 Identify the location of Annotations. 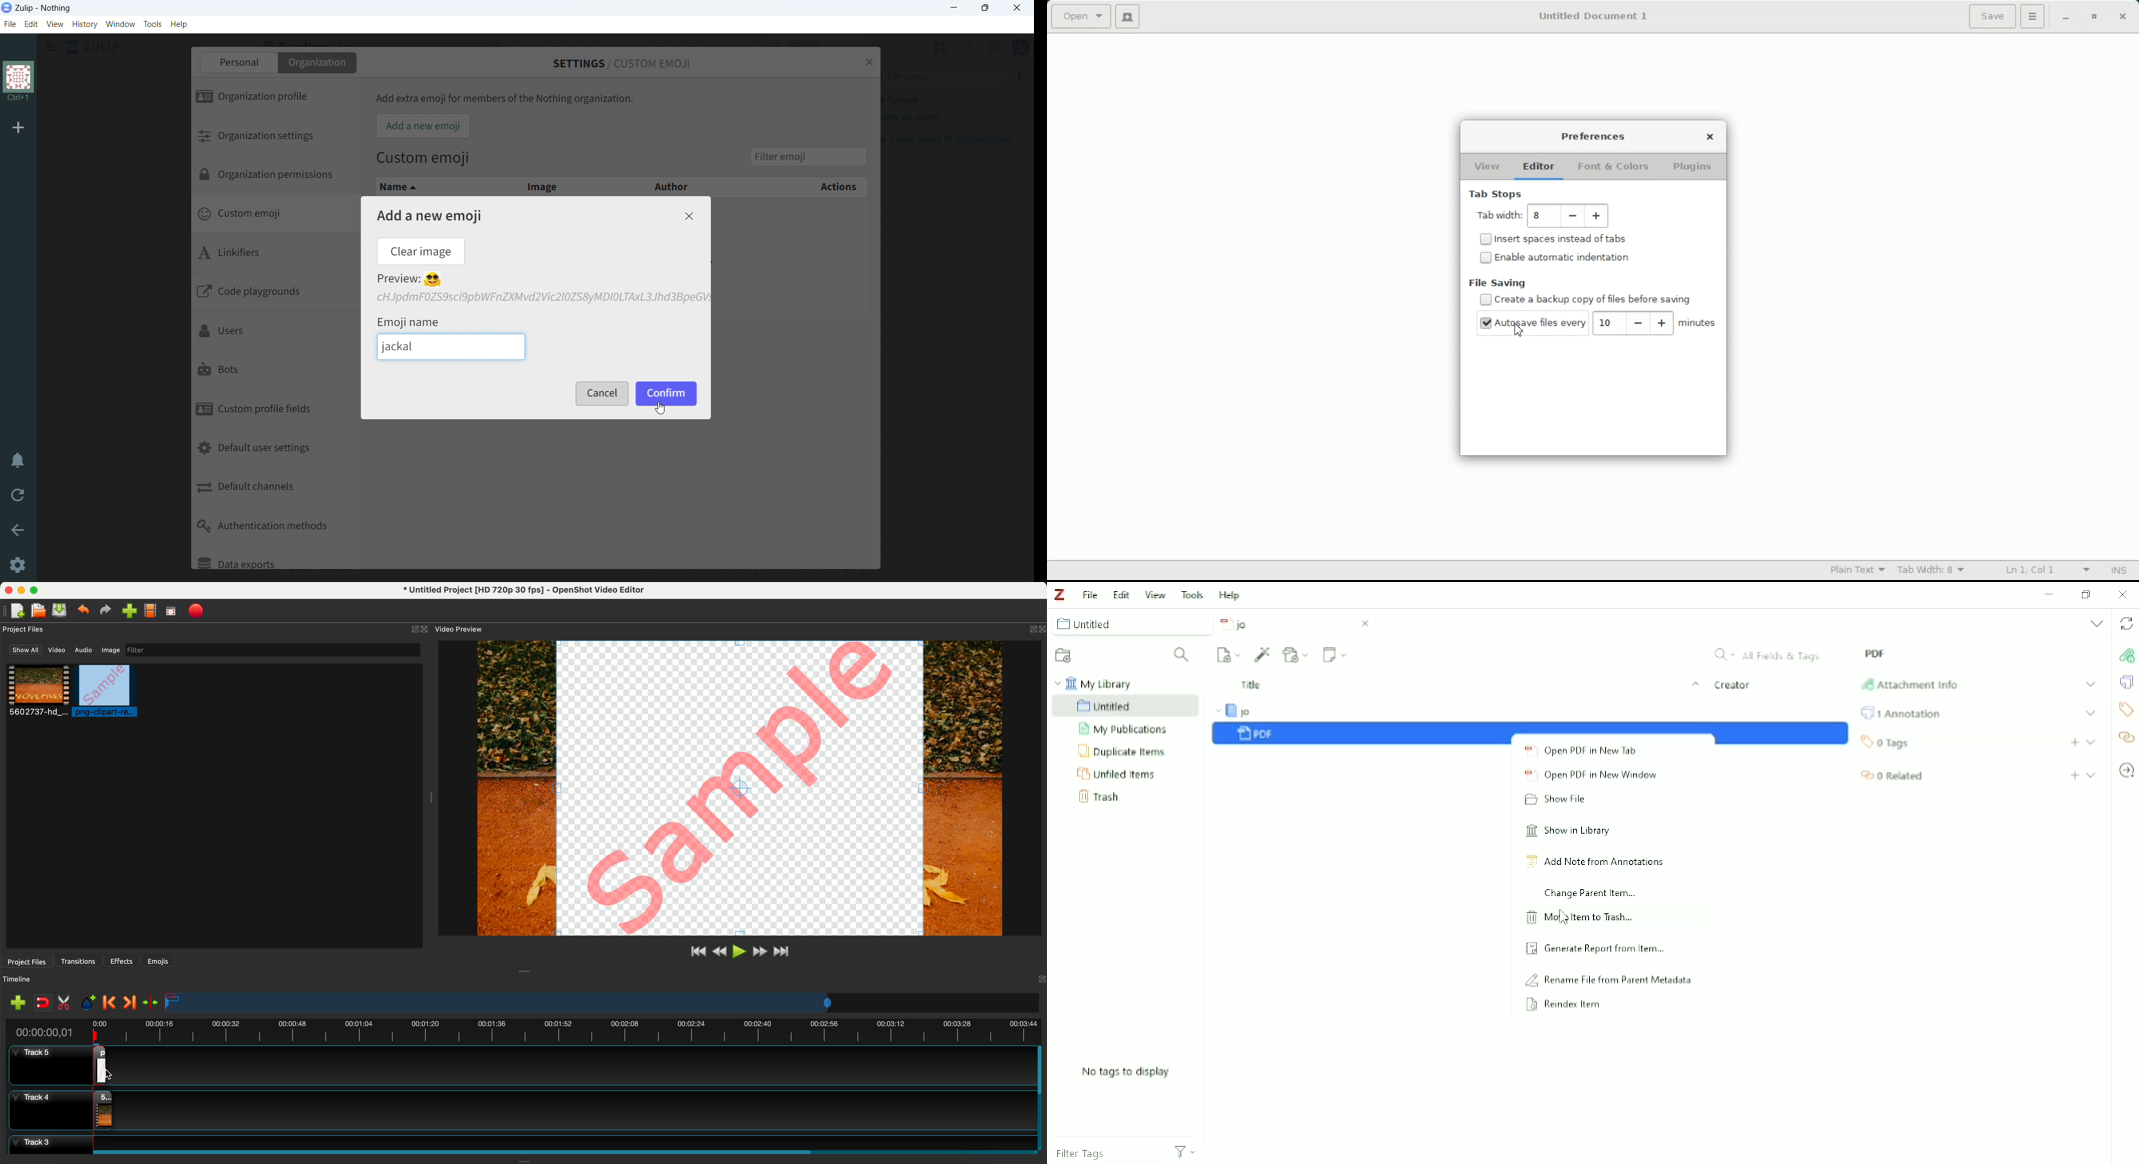
(2123, 683).